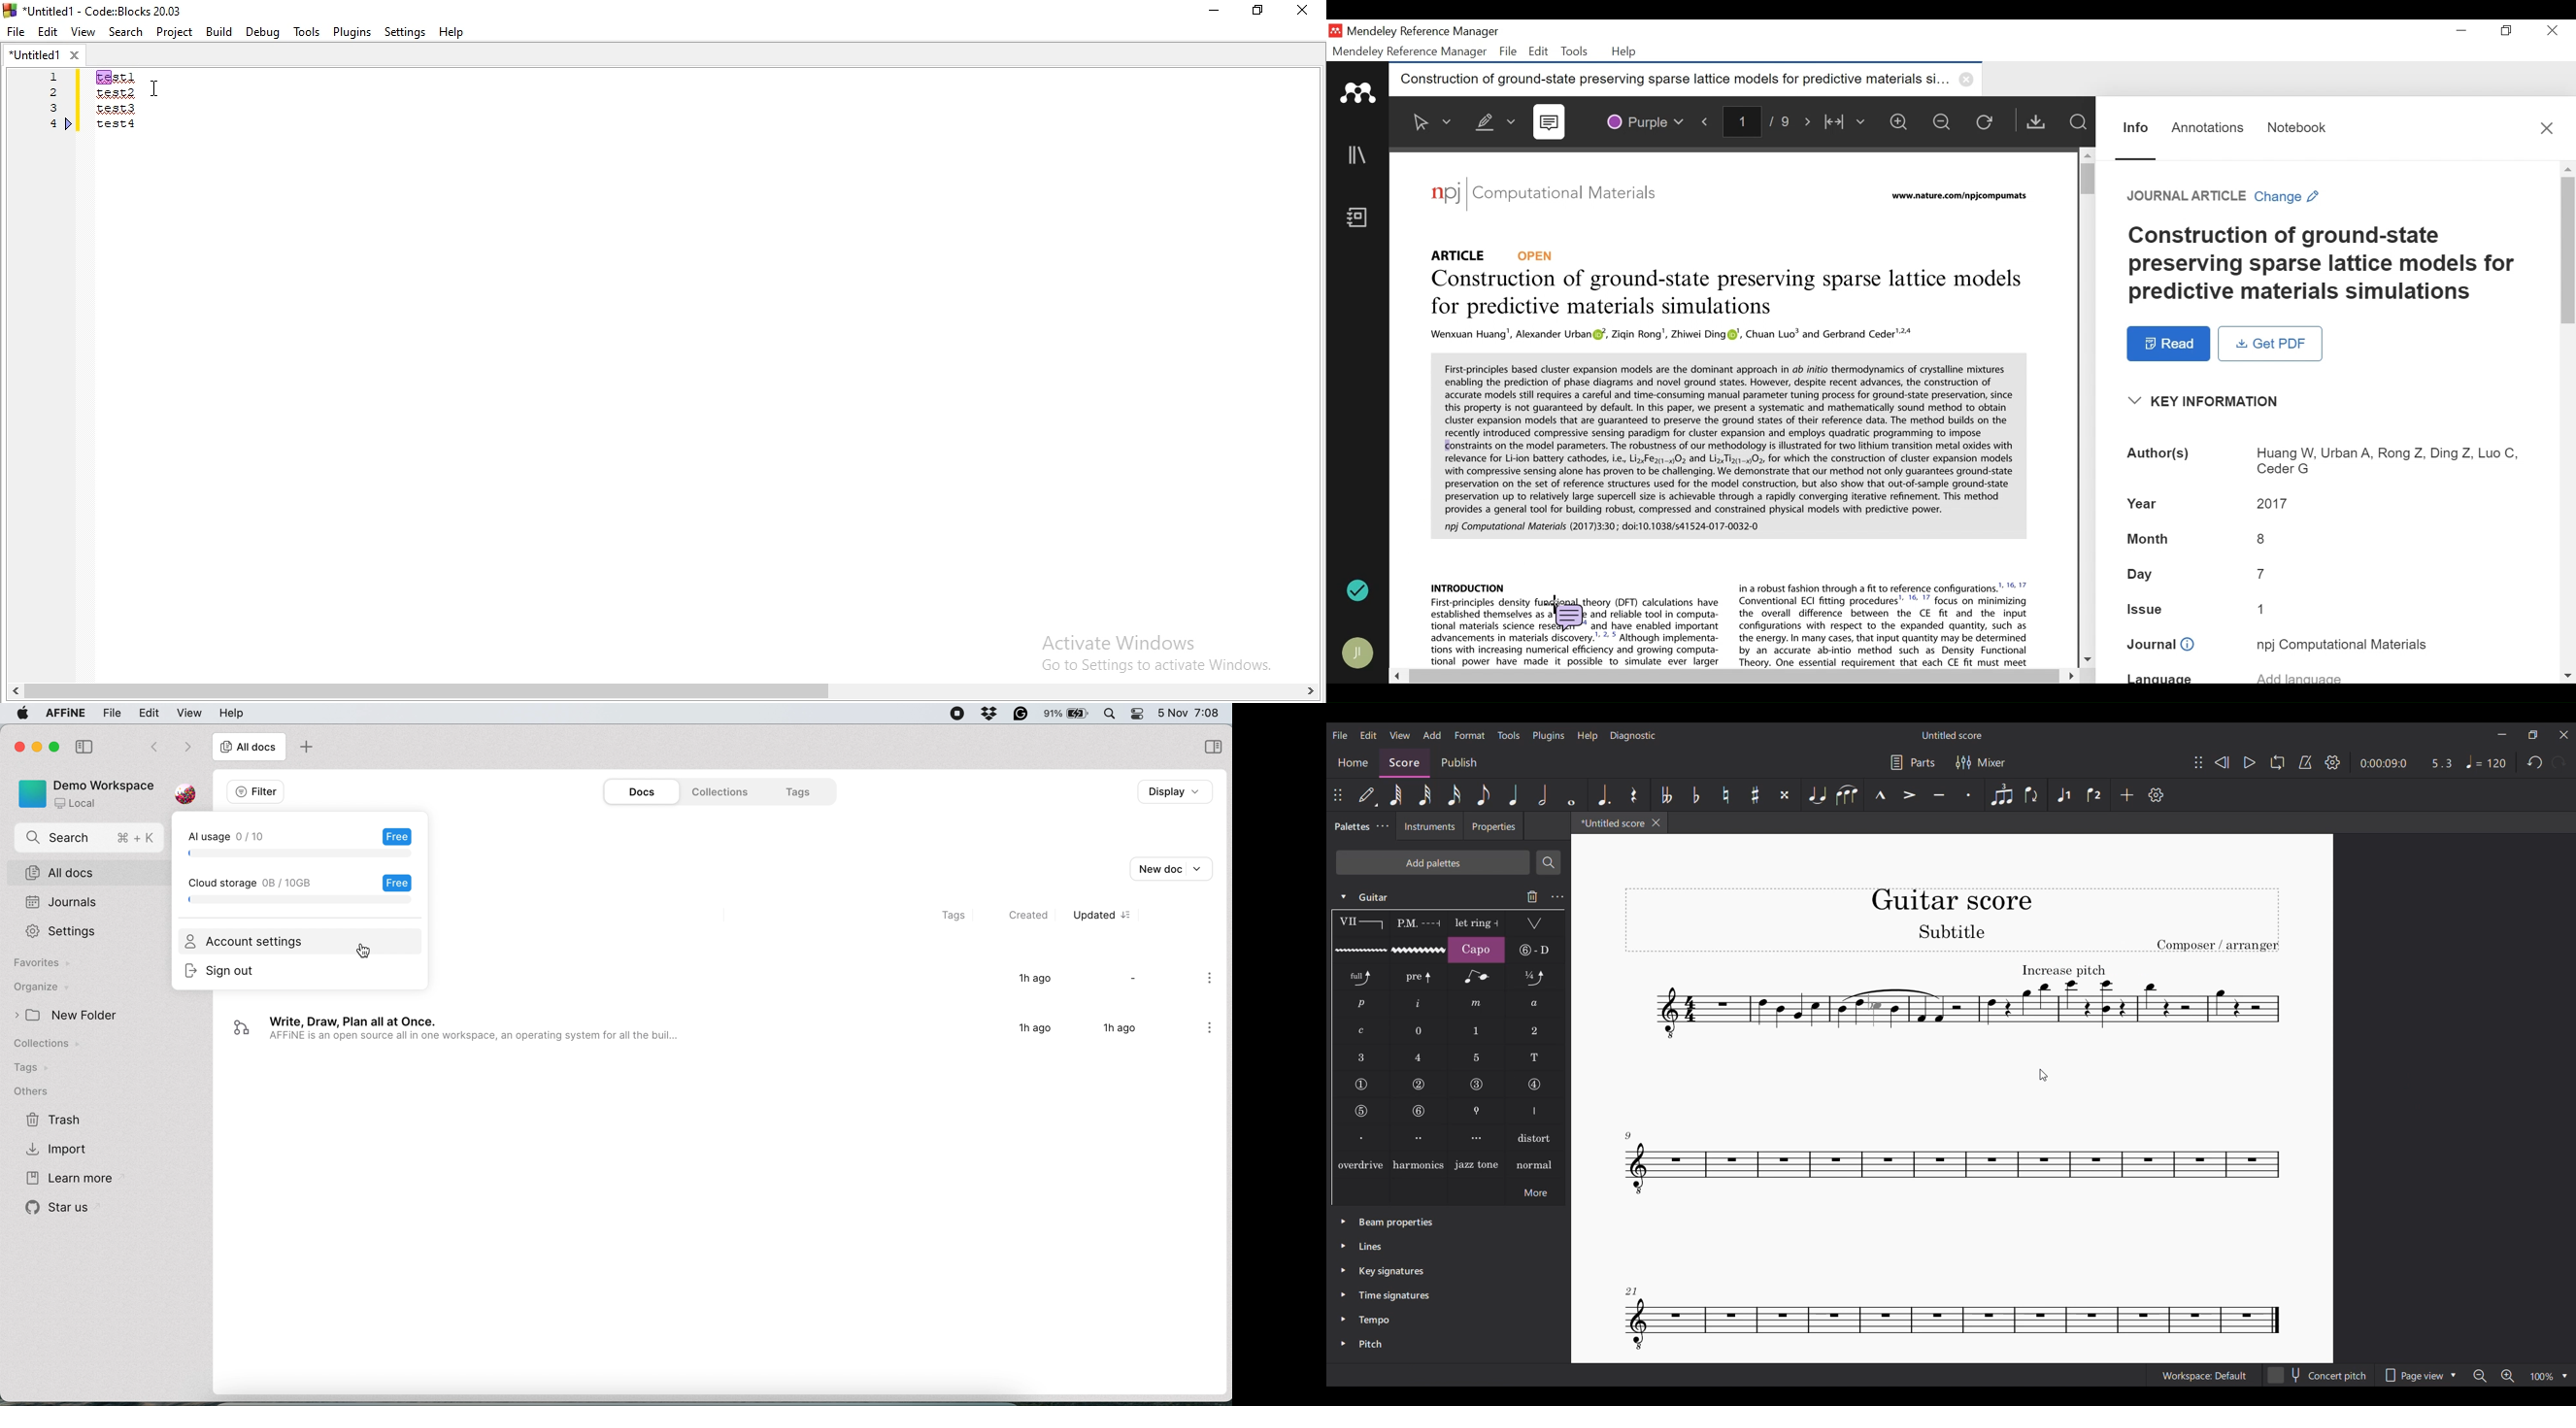  Describe the element at coordinates (1759, 122) in the screenshot. I see `Page Number/Total Number of Pae` at that location.